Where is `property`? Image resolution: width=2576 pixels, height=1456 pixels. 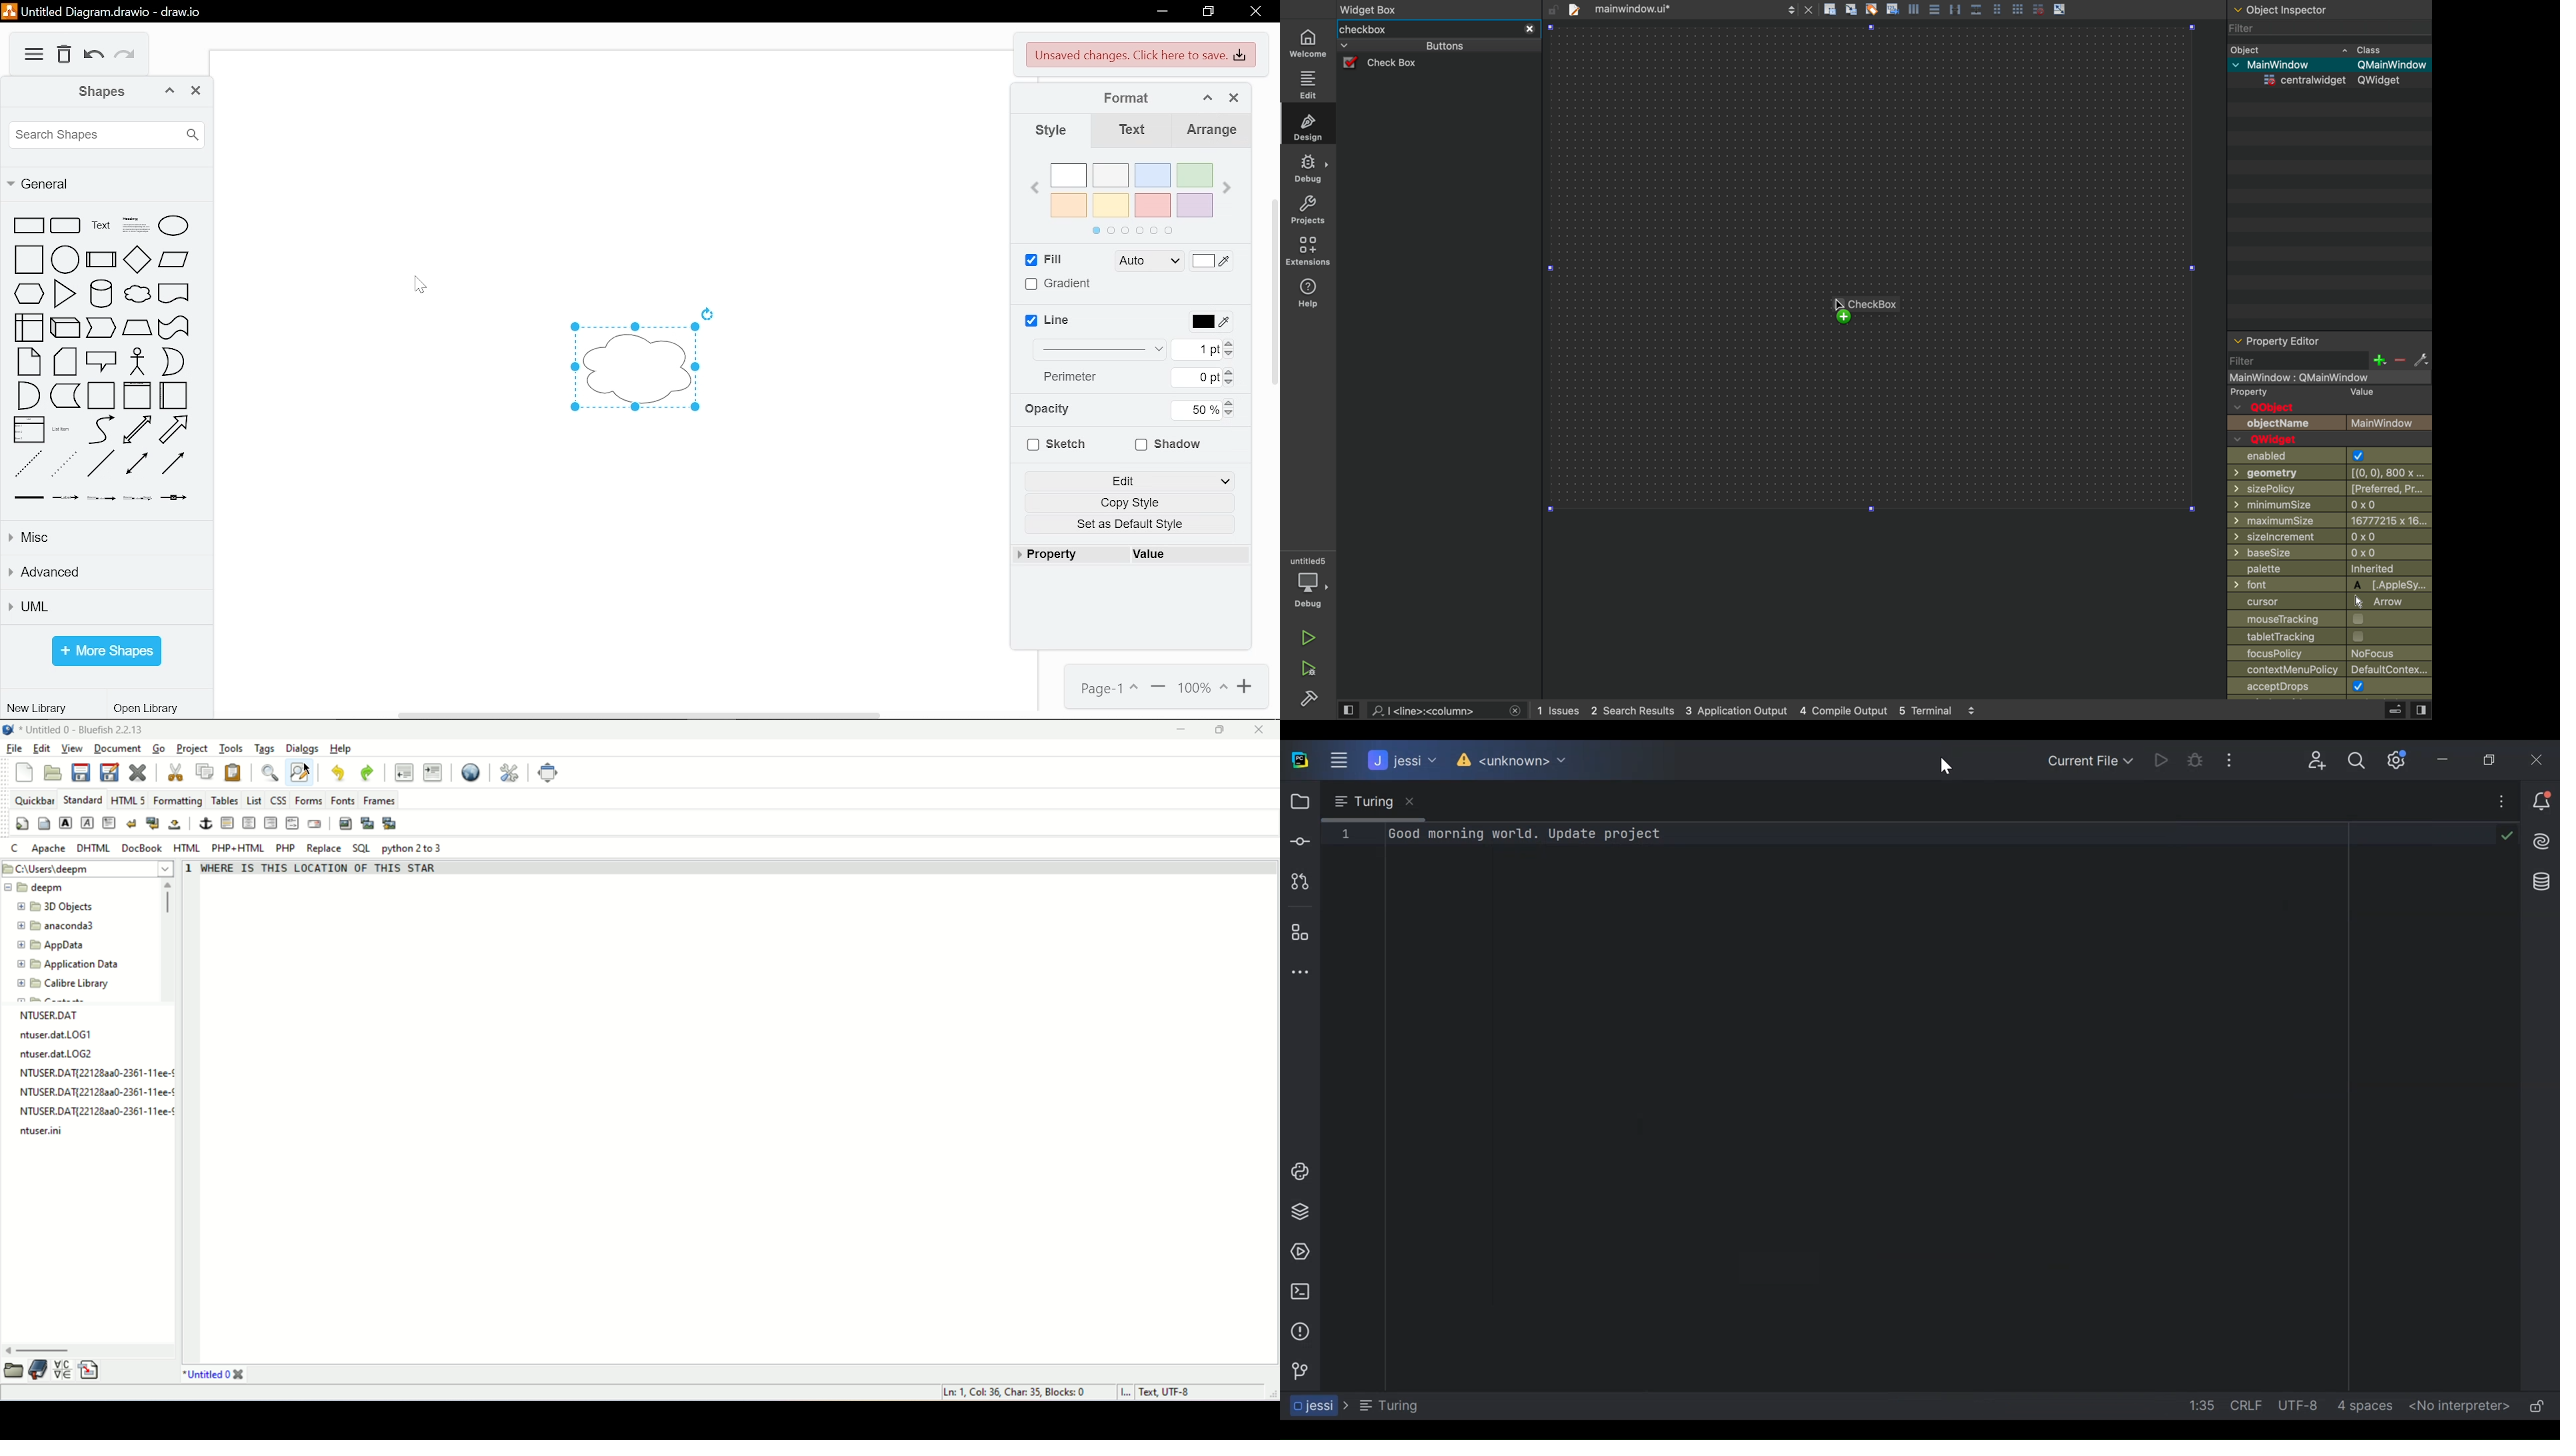 property is located at coordinates (2250, 394).